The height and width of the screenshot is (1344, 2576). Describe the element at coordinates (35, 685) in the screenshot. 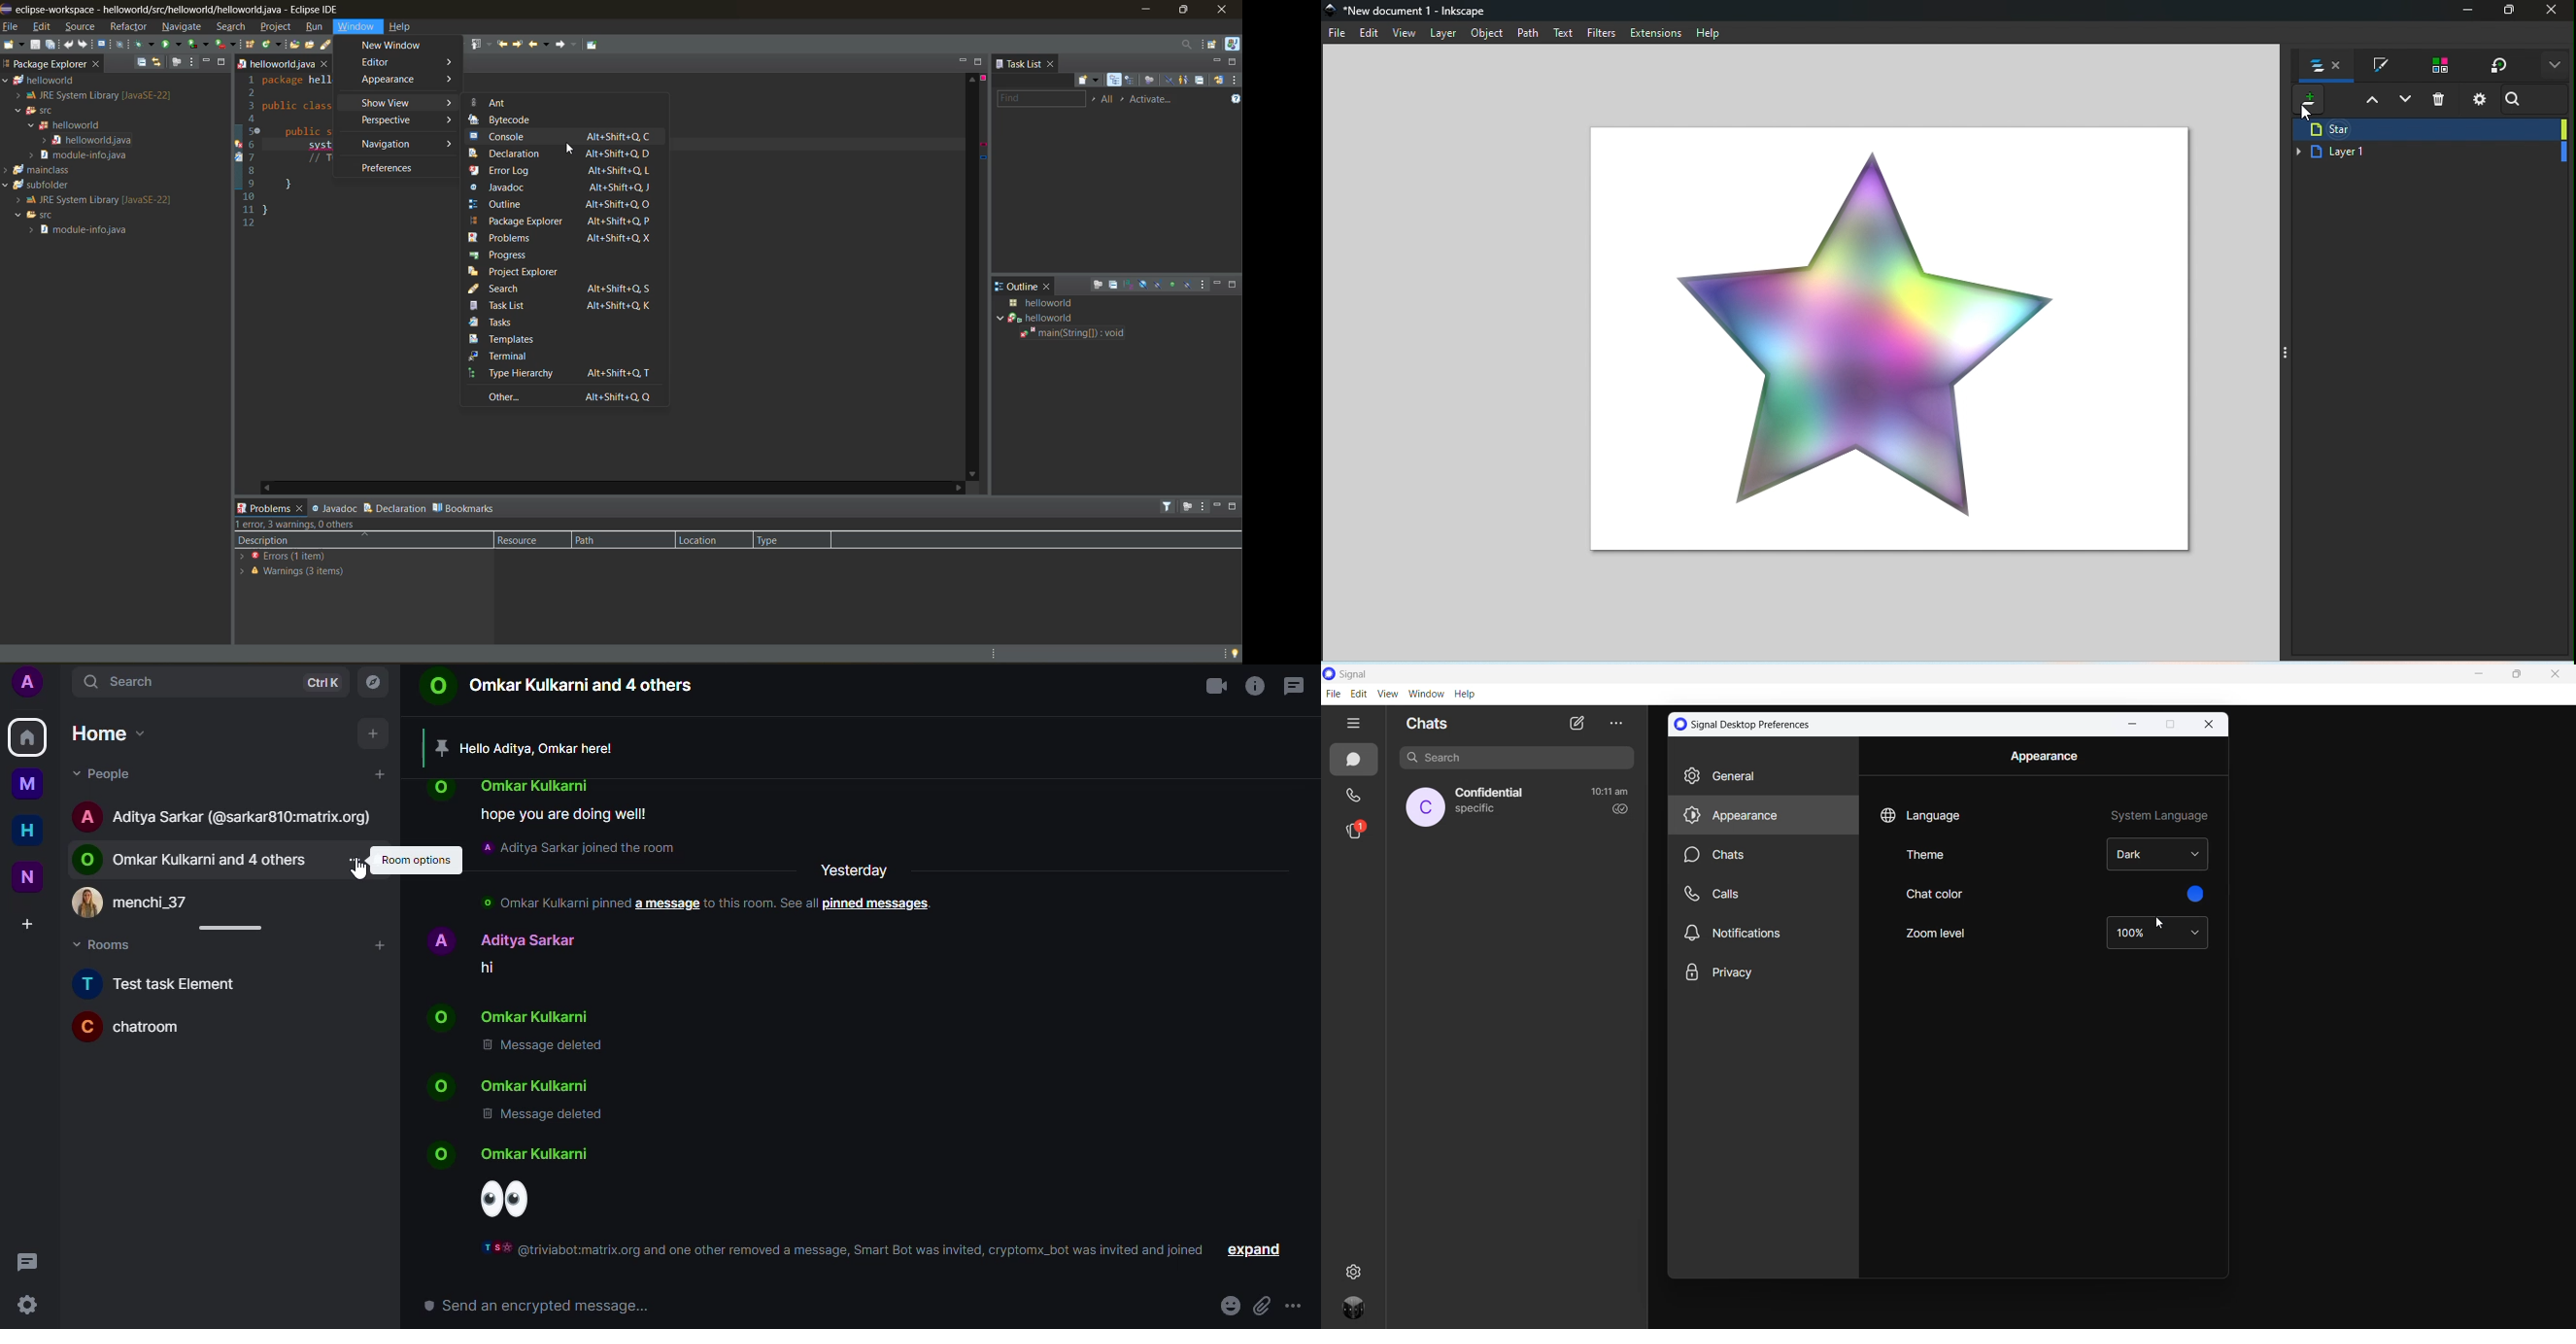

I see `A` at that location.